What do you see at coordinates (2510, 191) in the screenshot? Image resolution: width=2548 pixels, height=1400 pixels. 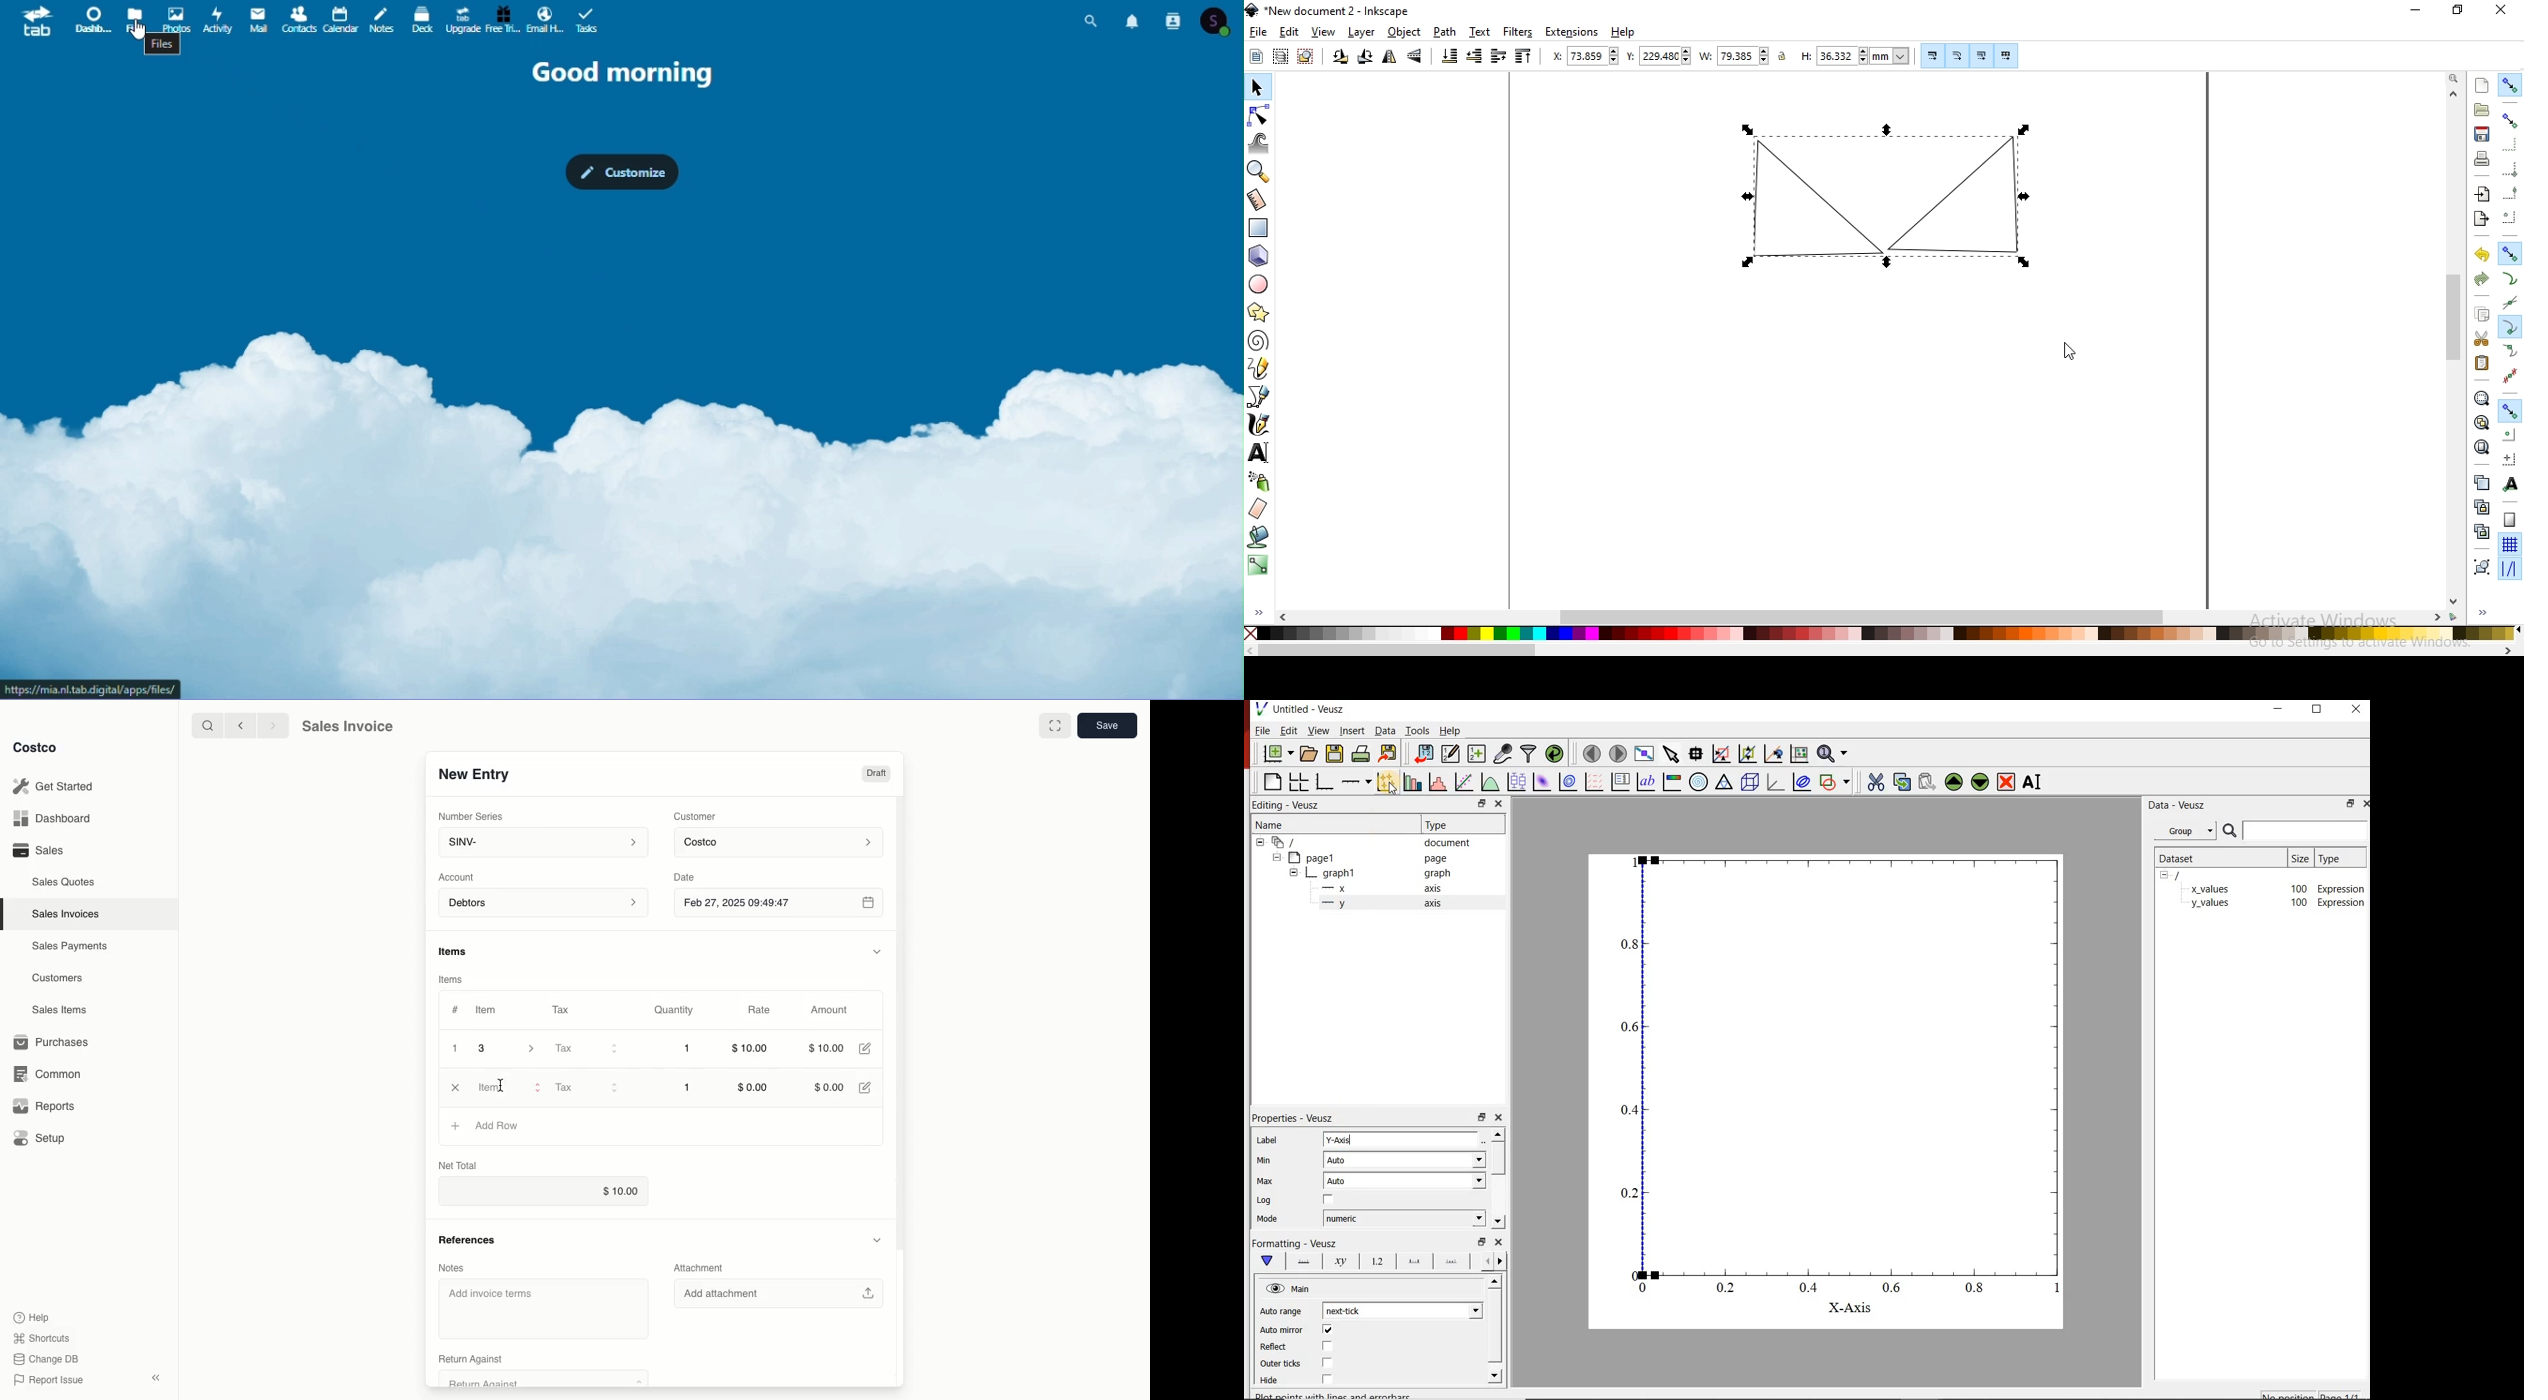 I see `snapping midpoints of bounding box edges` at bounding box center [2510, 191].